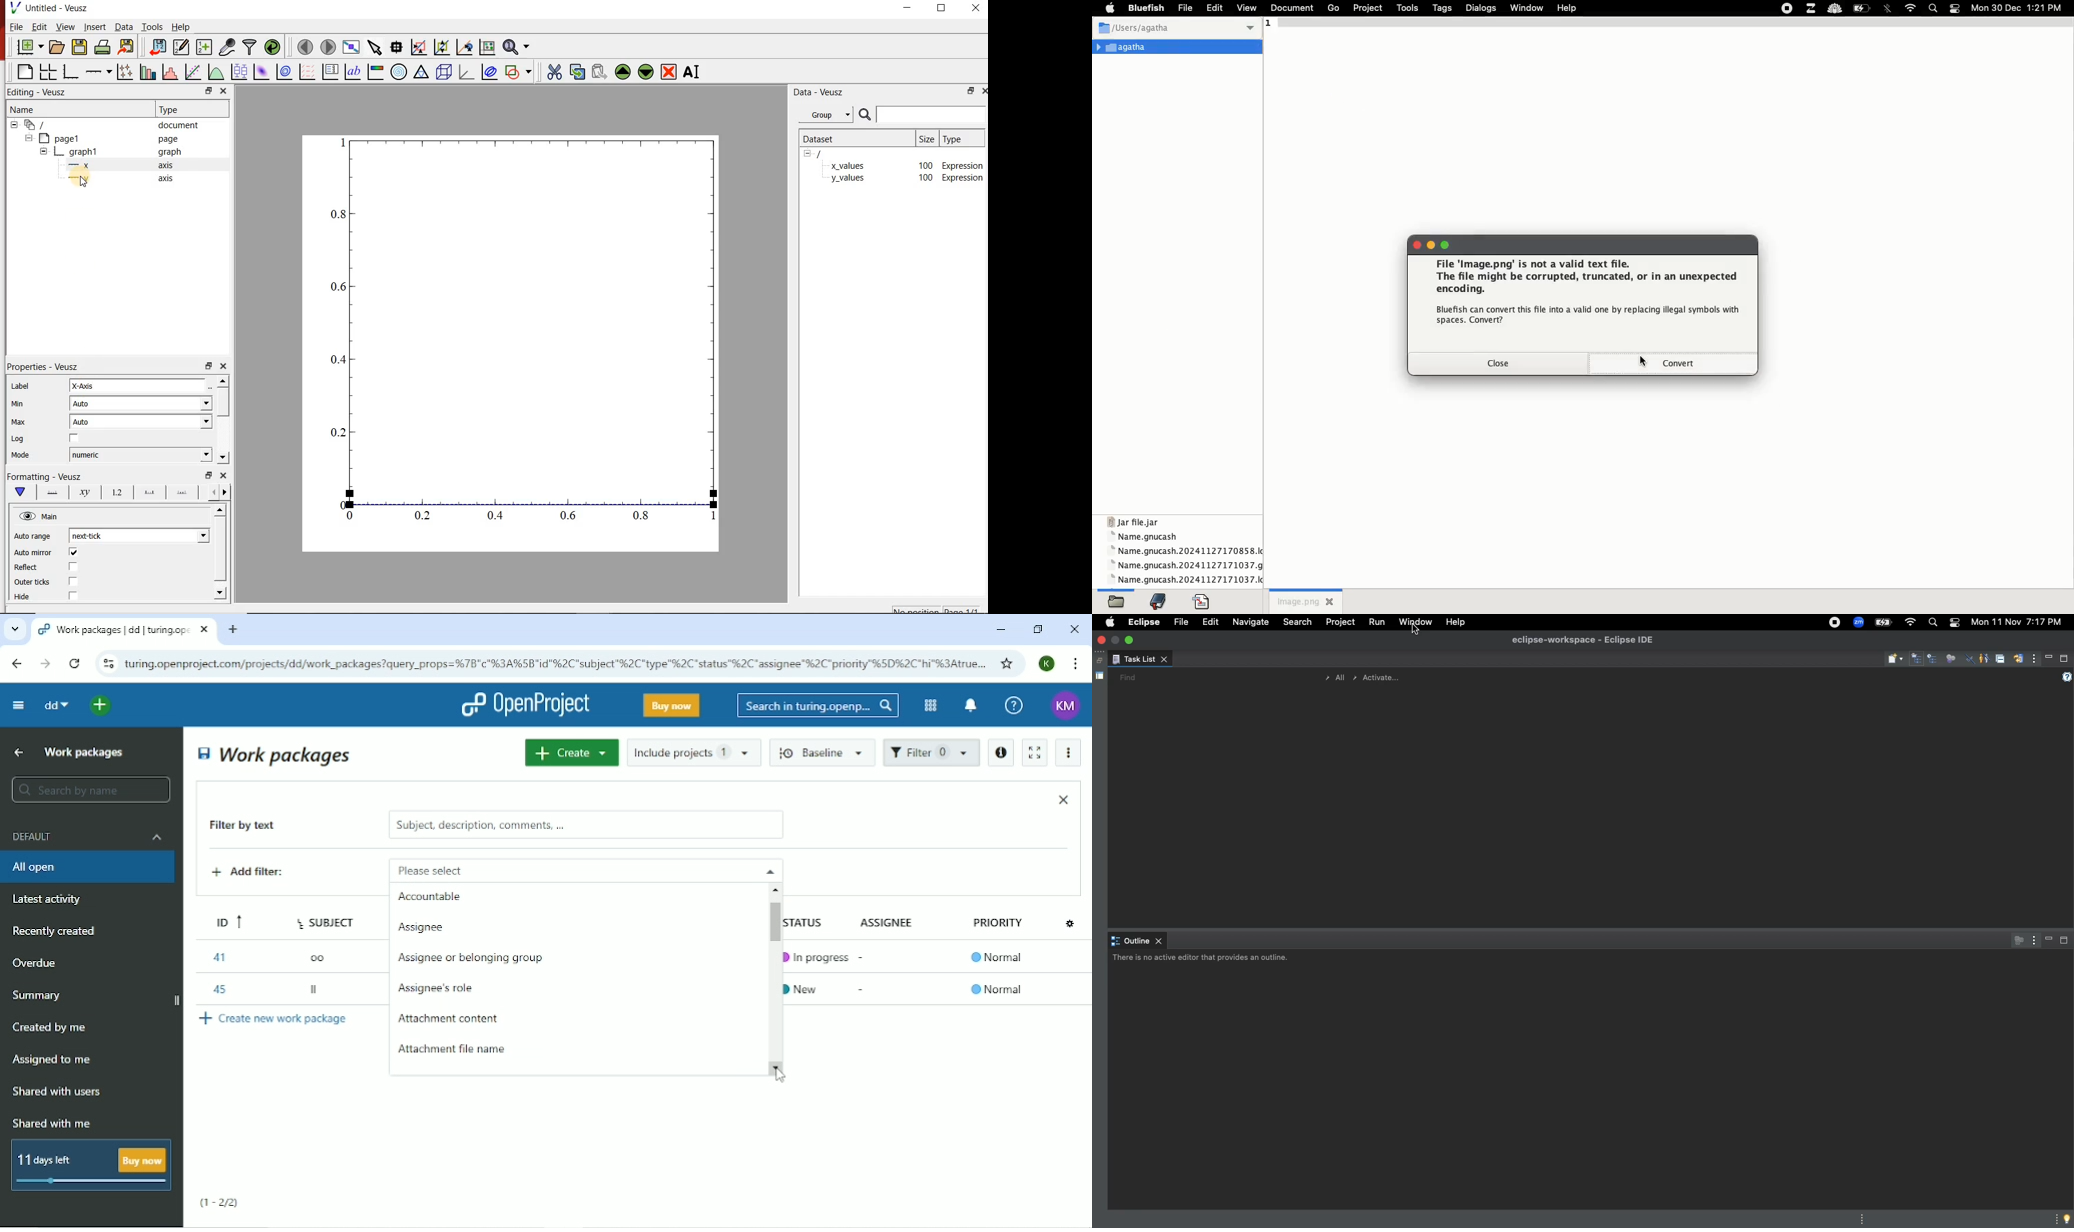 The image size is (2100, 1232). What do you see at coordinates (863, 115) in the screenshot?
I see `search` at bounding box center [863, 115].